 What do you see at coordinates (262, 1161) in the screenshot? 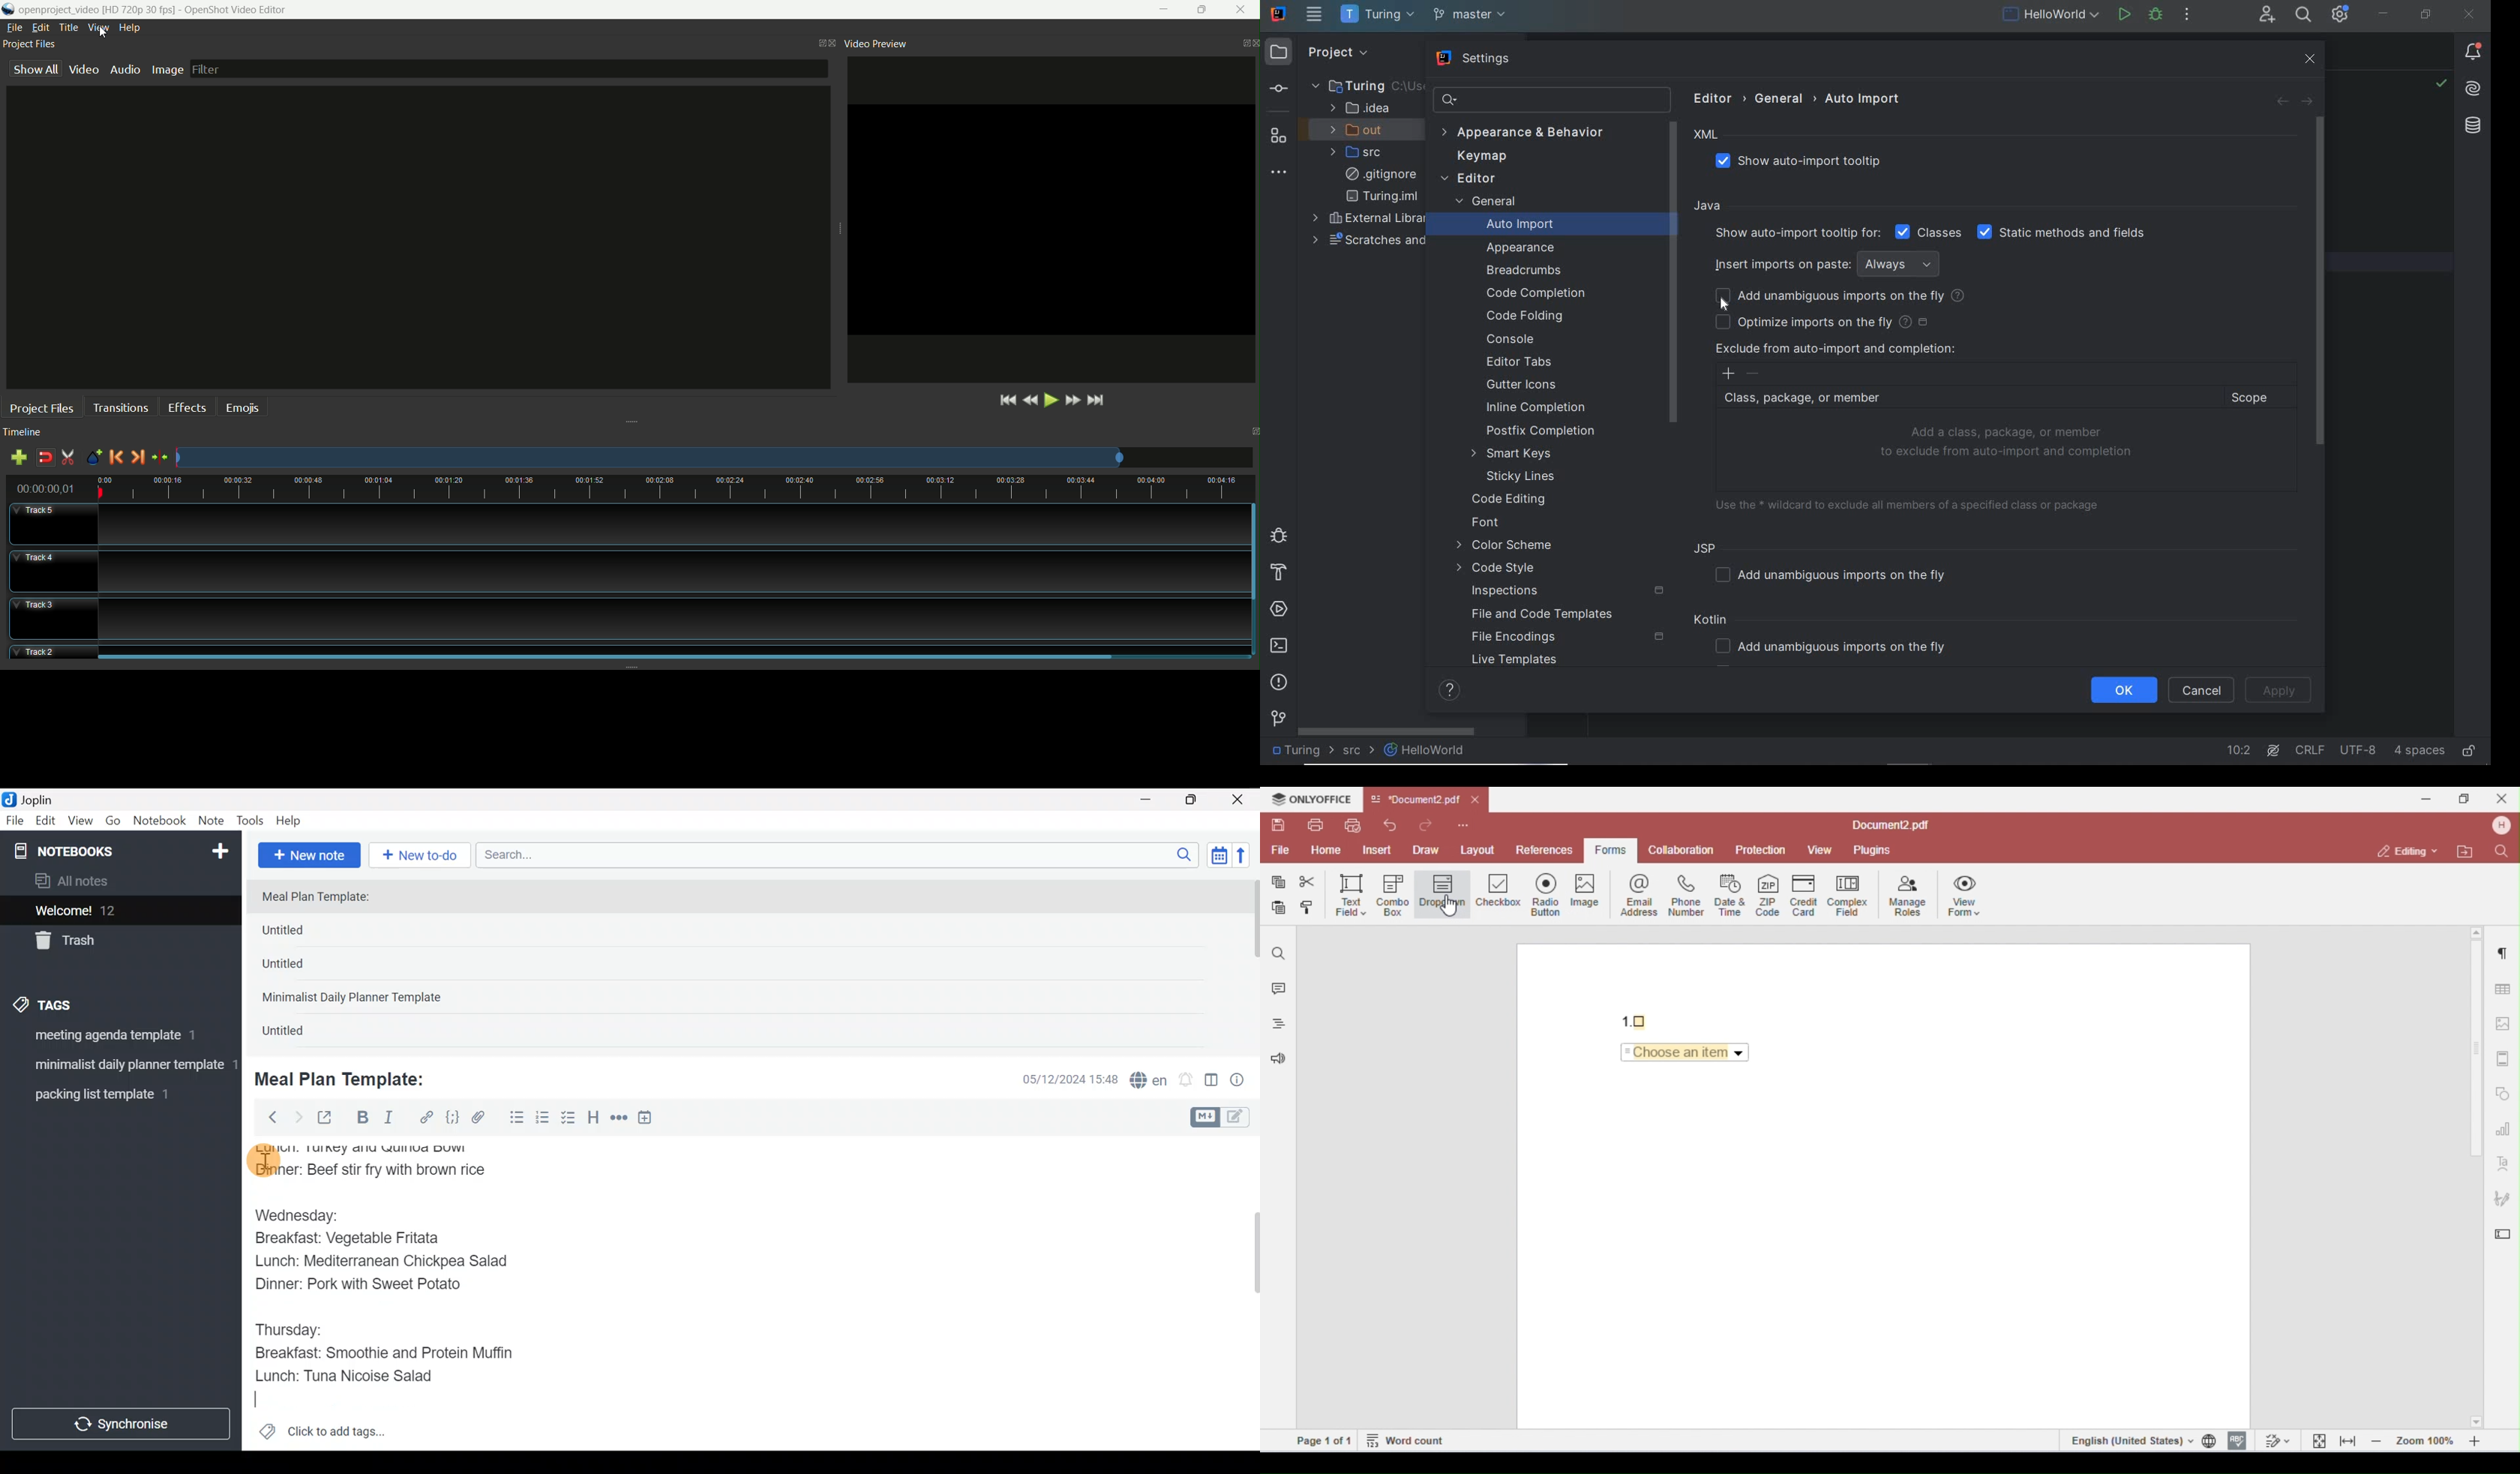
I see `cursor` at bounding box center [262, 1161].